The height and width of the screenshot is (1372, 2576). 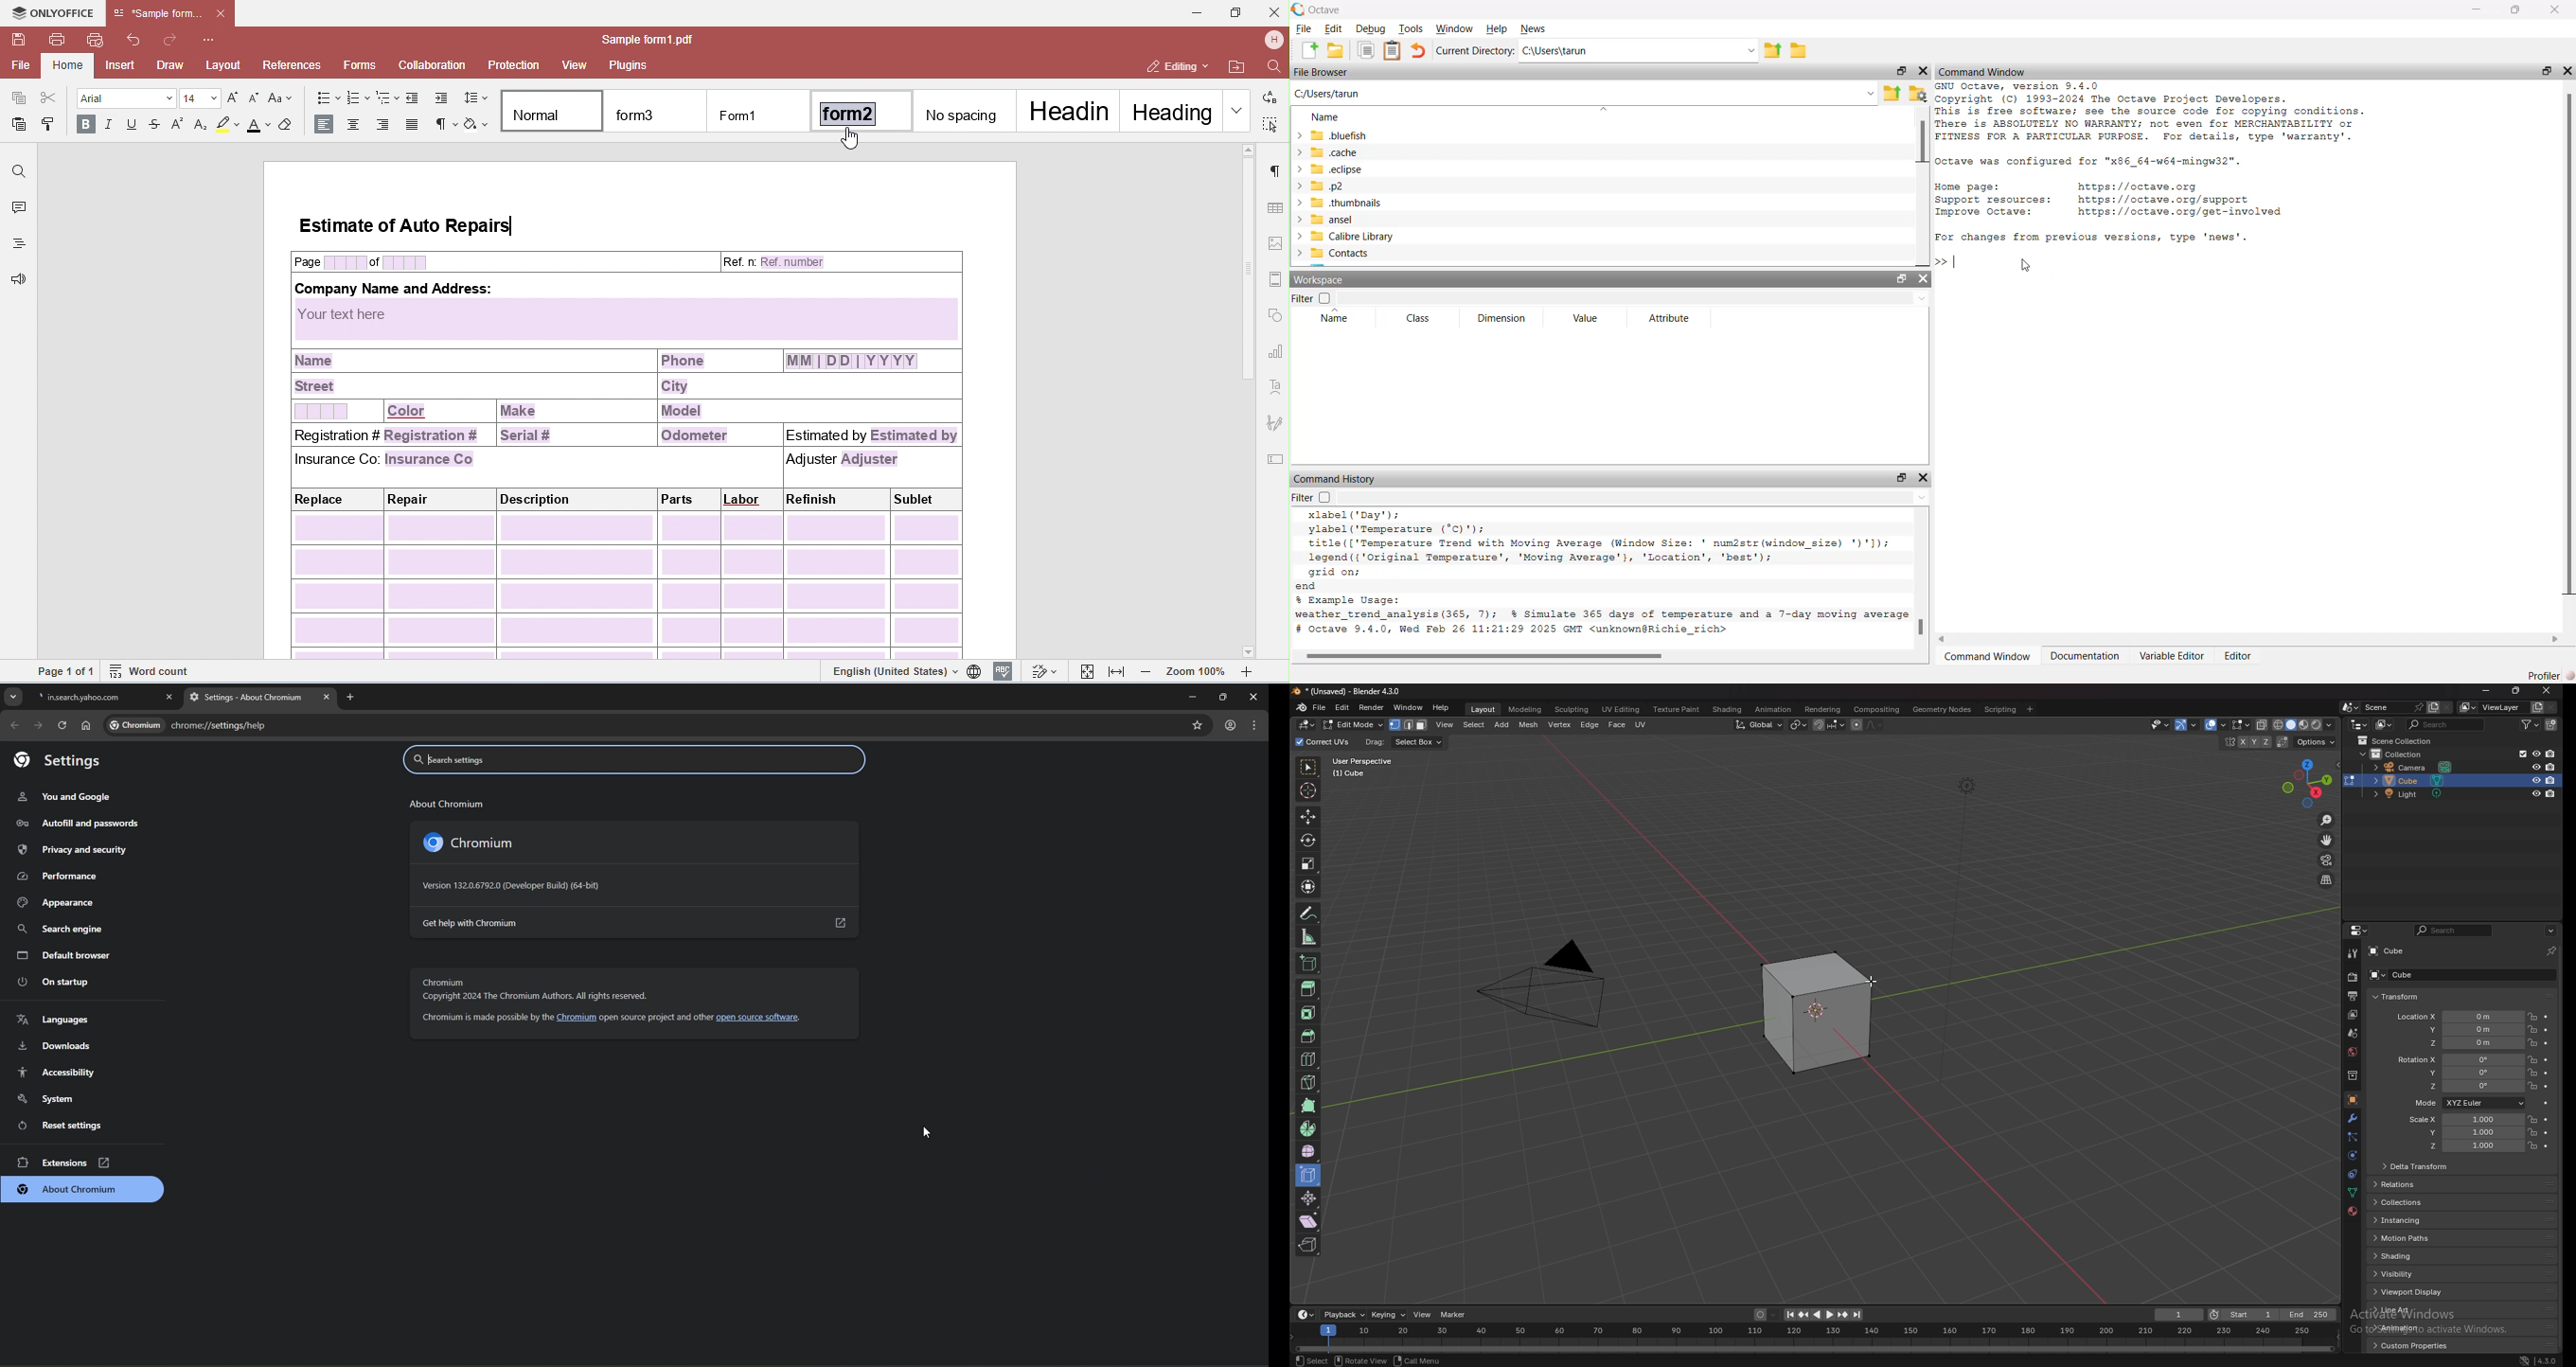 I want to click on animate property, so click(x=2547, y=1031).